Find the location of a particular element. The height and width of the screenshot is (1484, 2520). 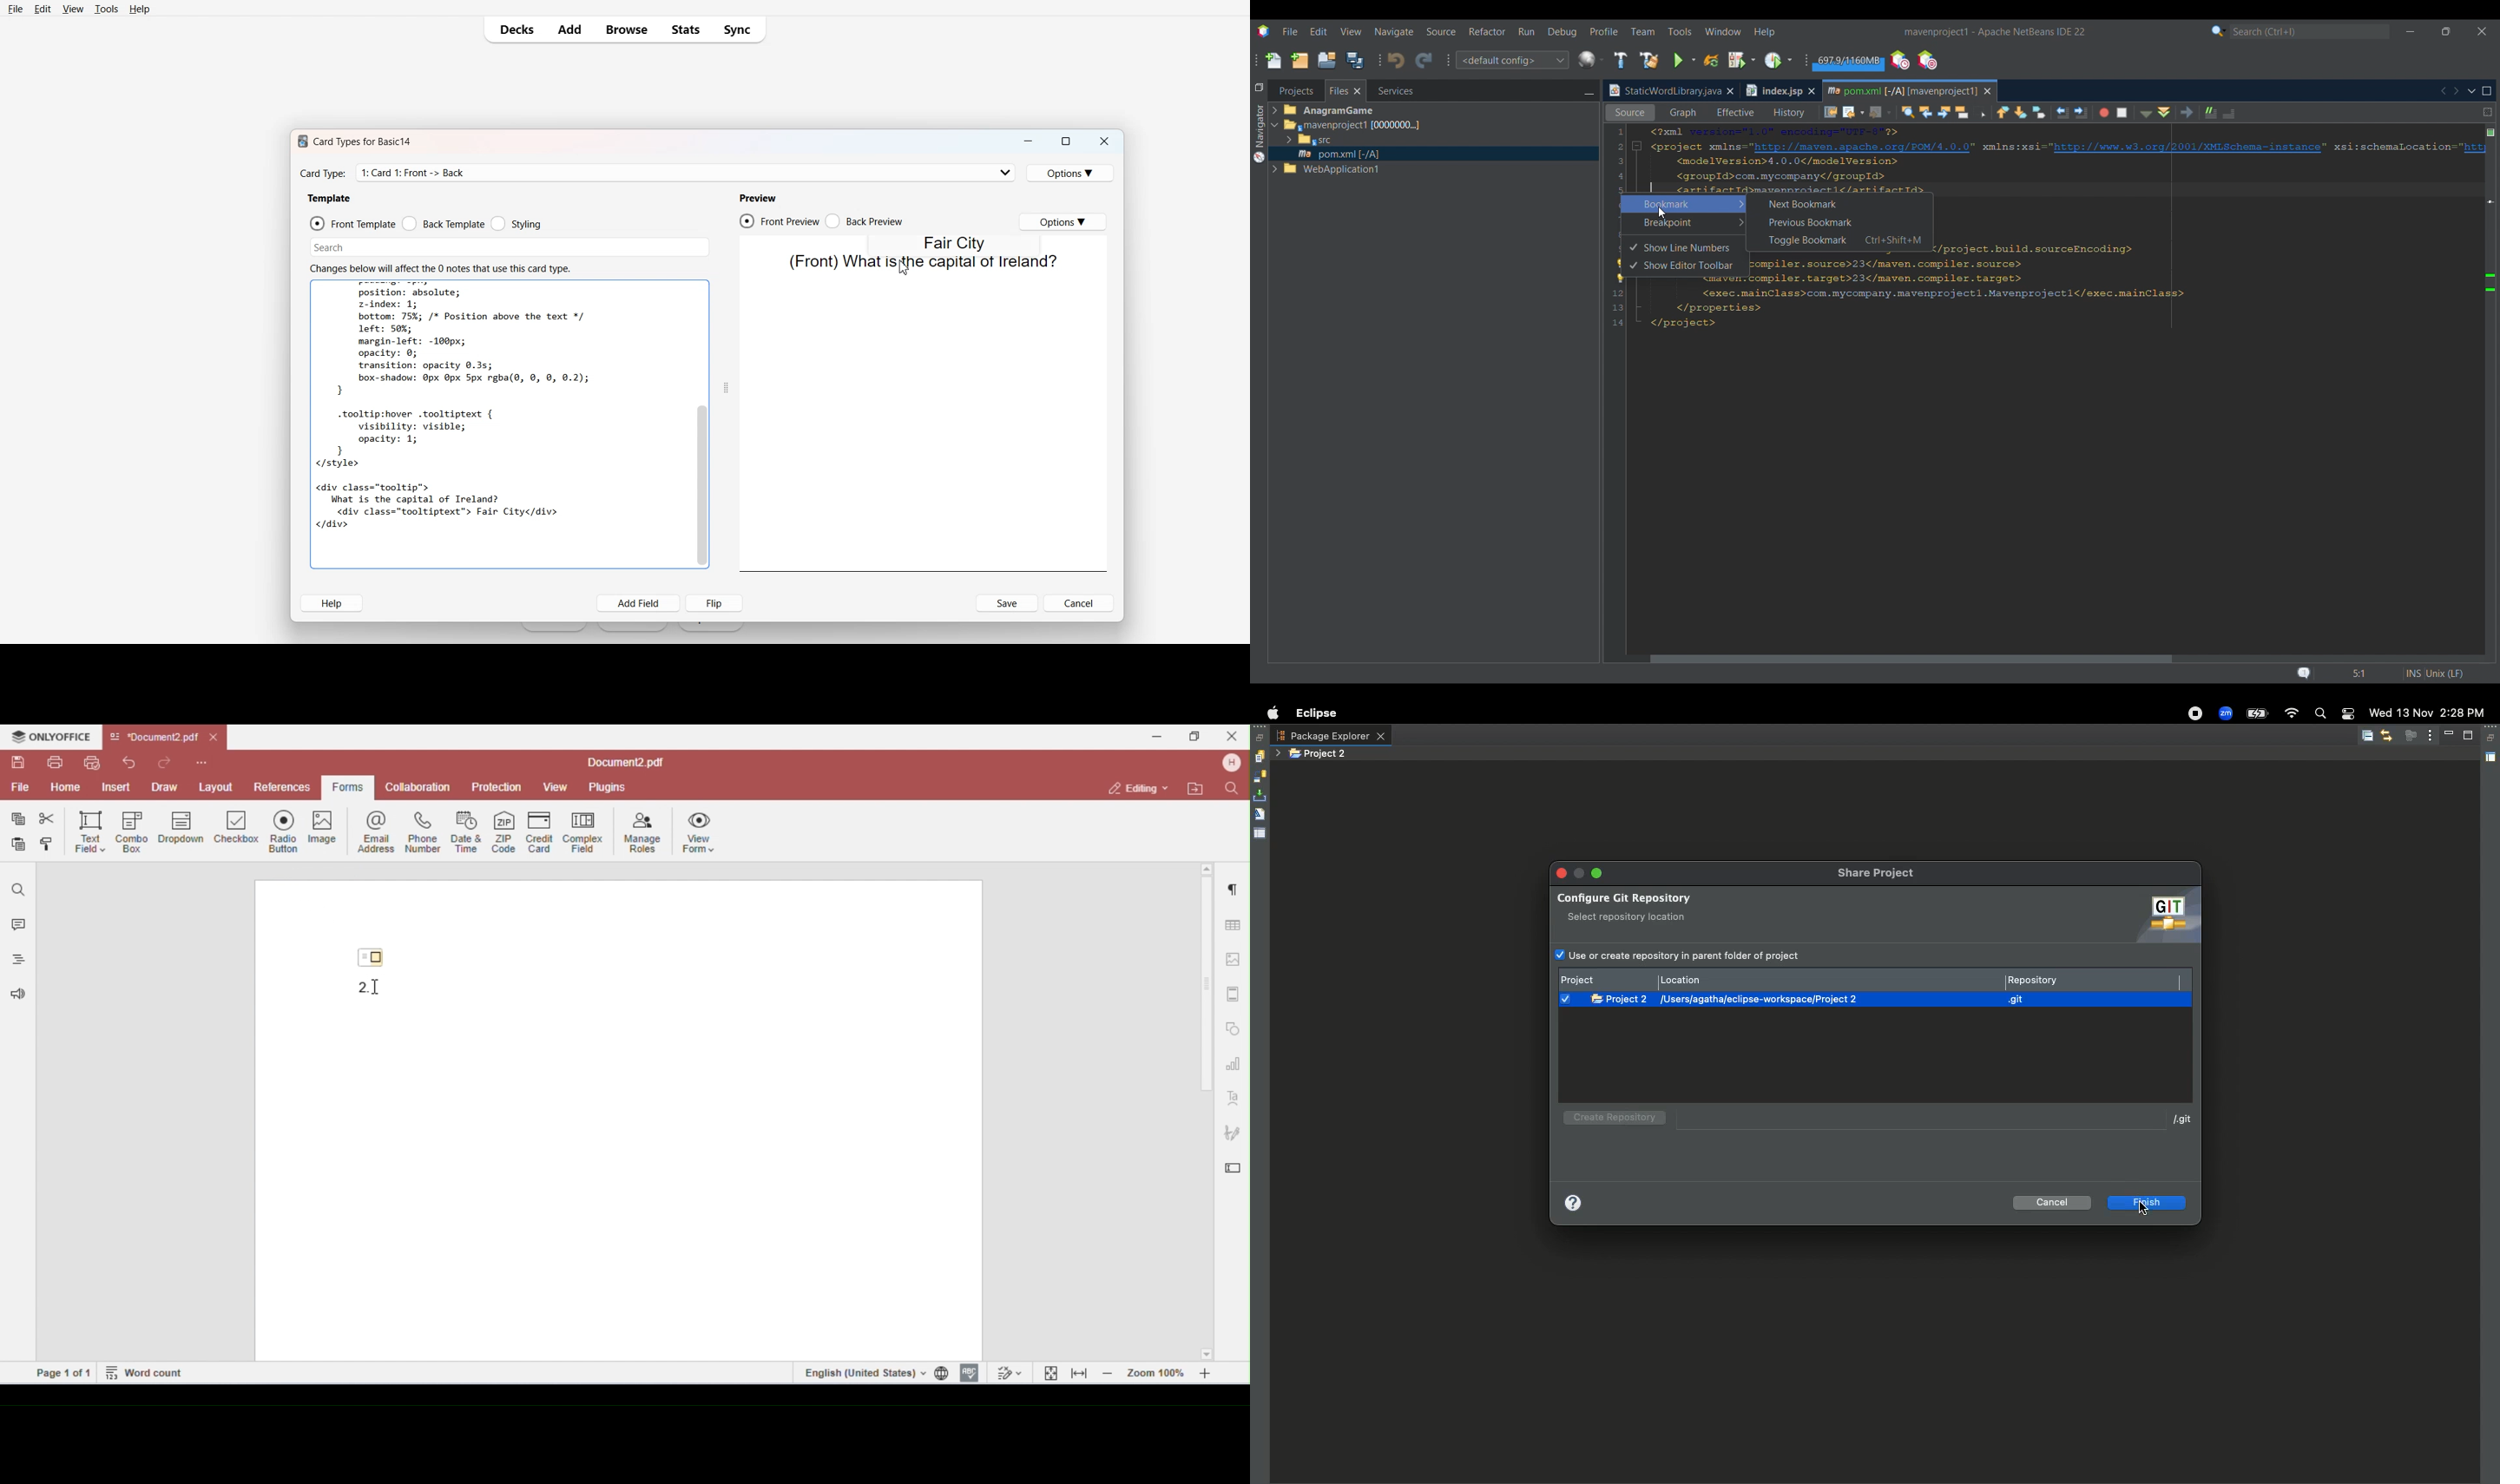

Toggle highlight search is located at coordinates (1964, 111).